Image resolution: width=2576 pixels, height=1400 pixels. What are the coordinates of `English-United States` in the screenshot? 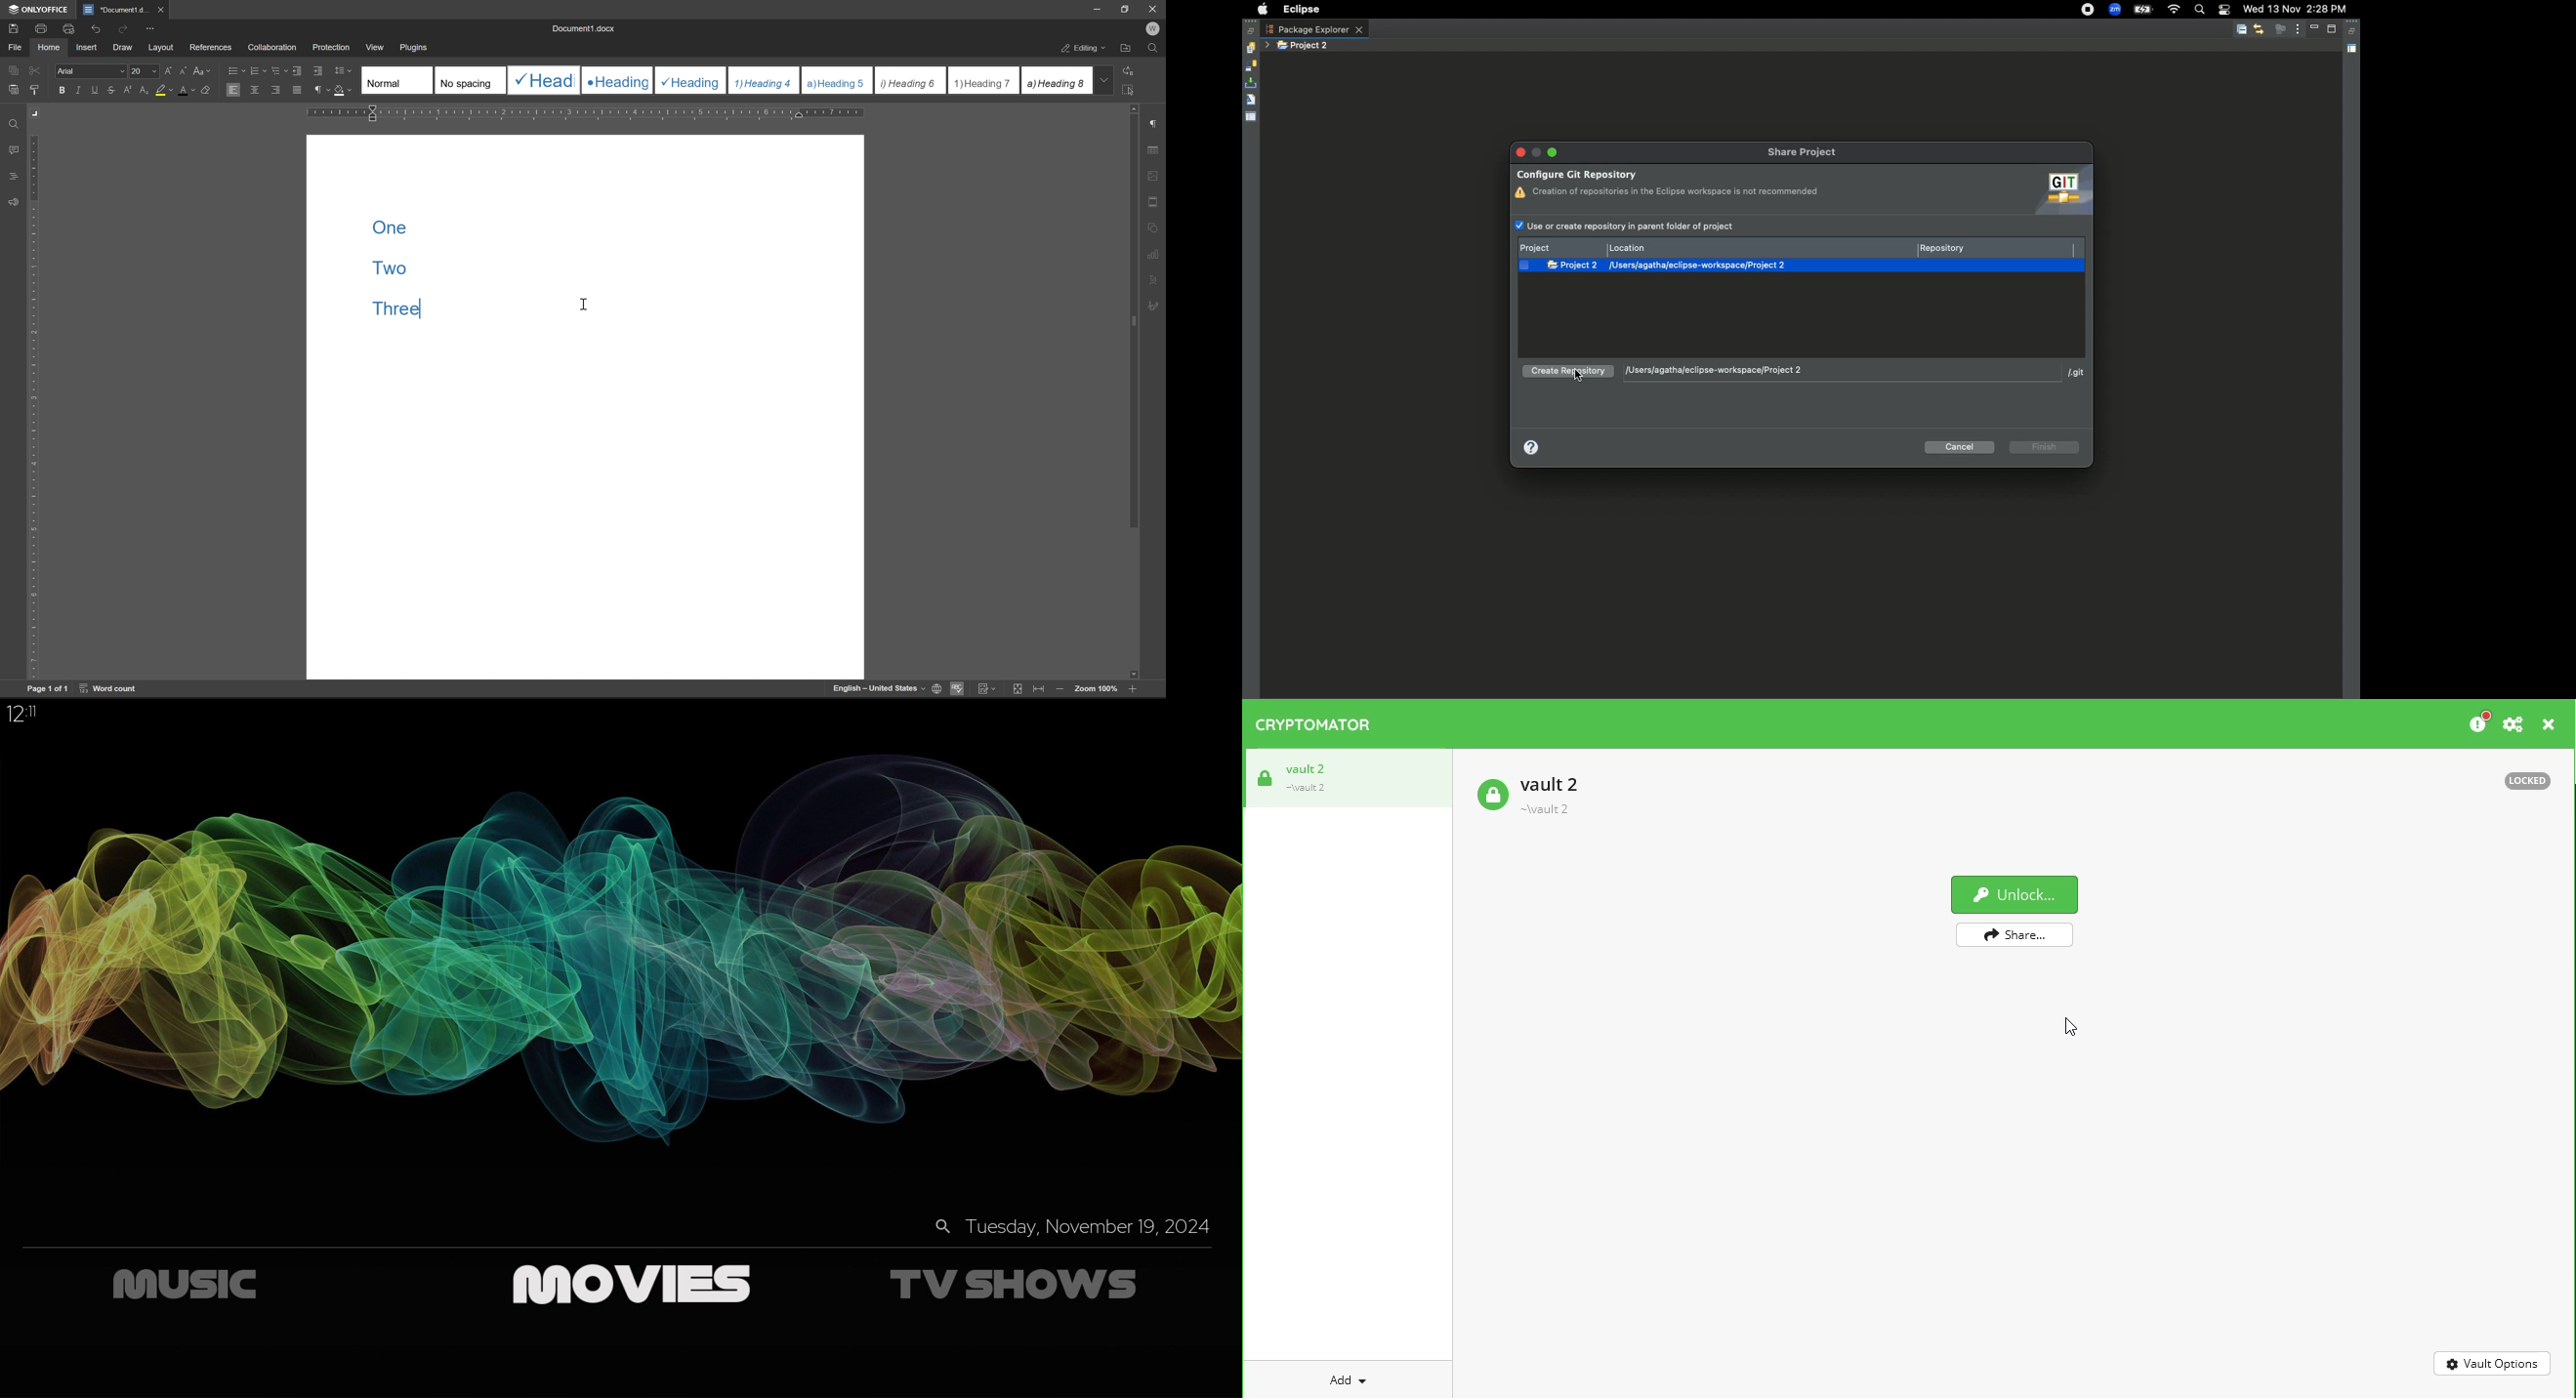 It's located at (878, 690).